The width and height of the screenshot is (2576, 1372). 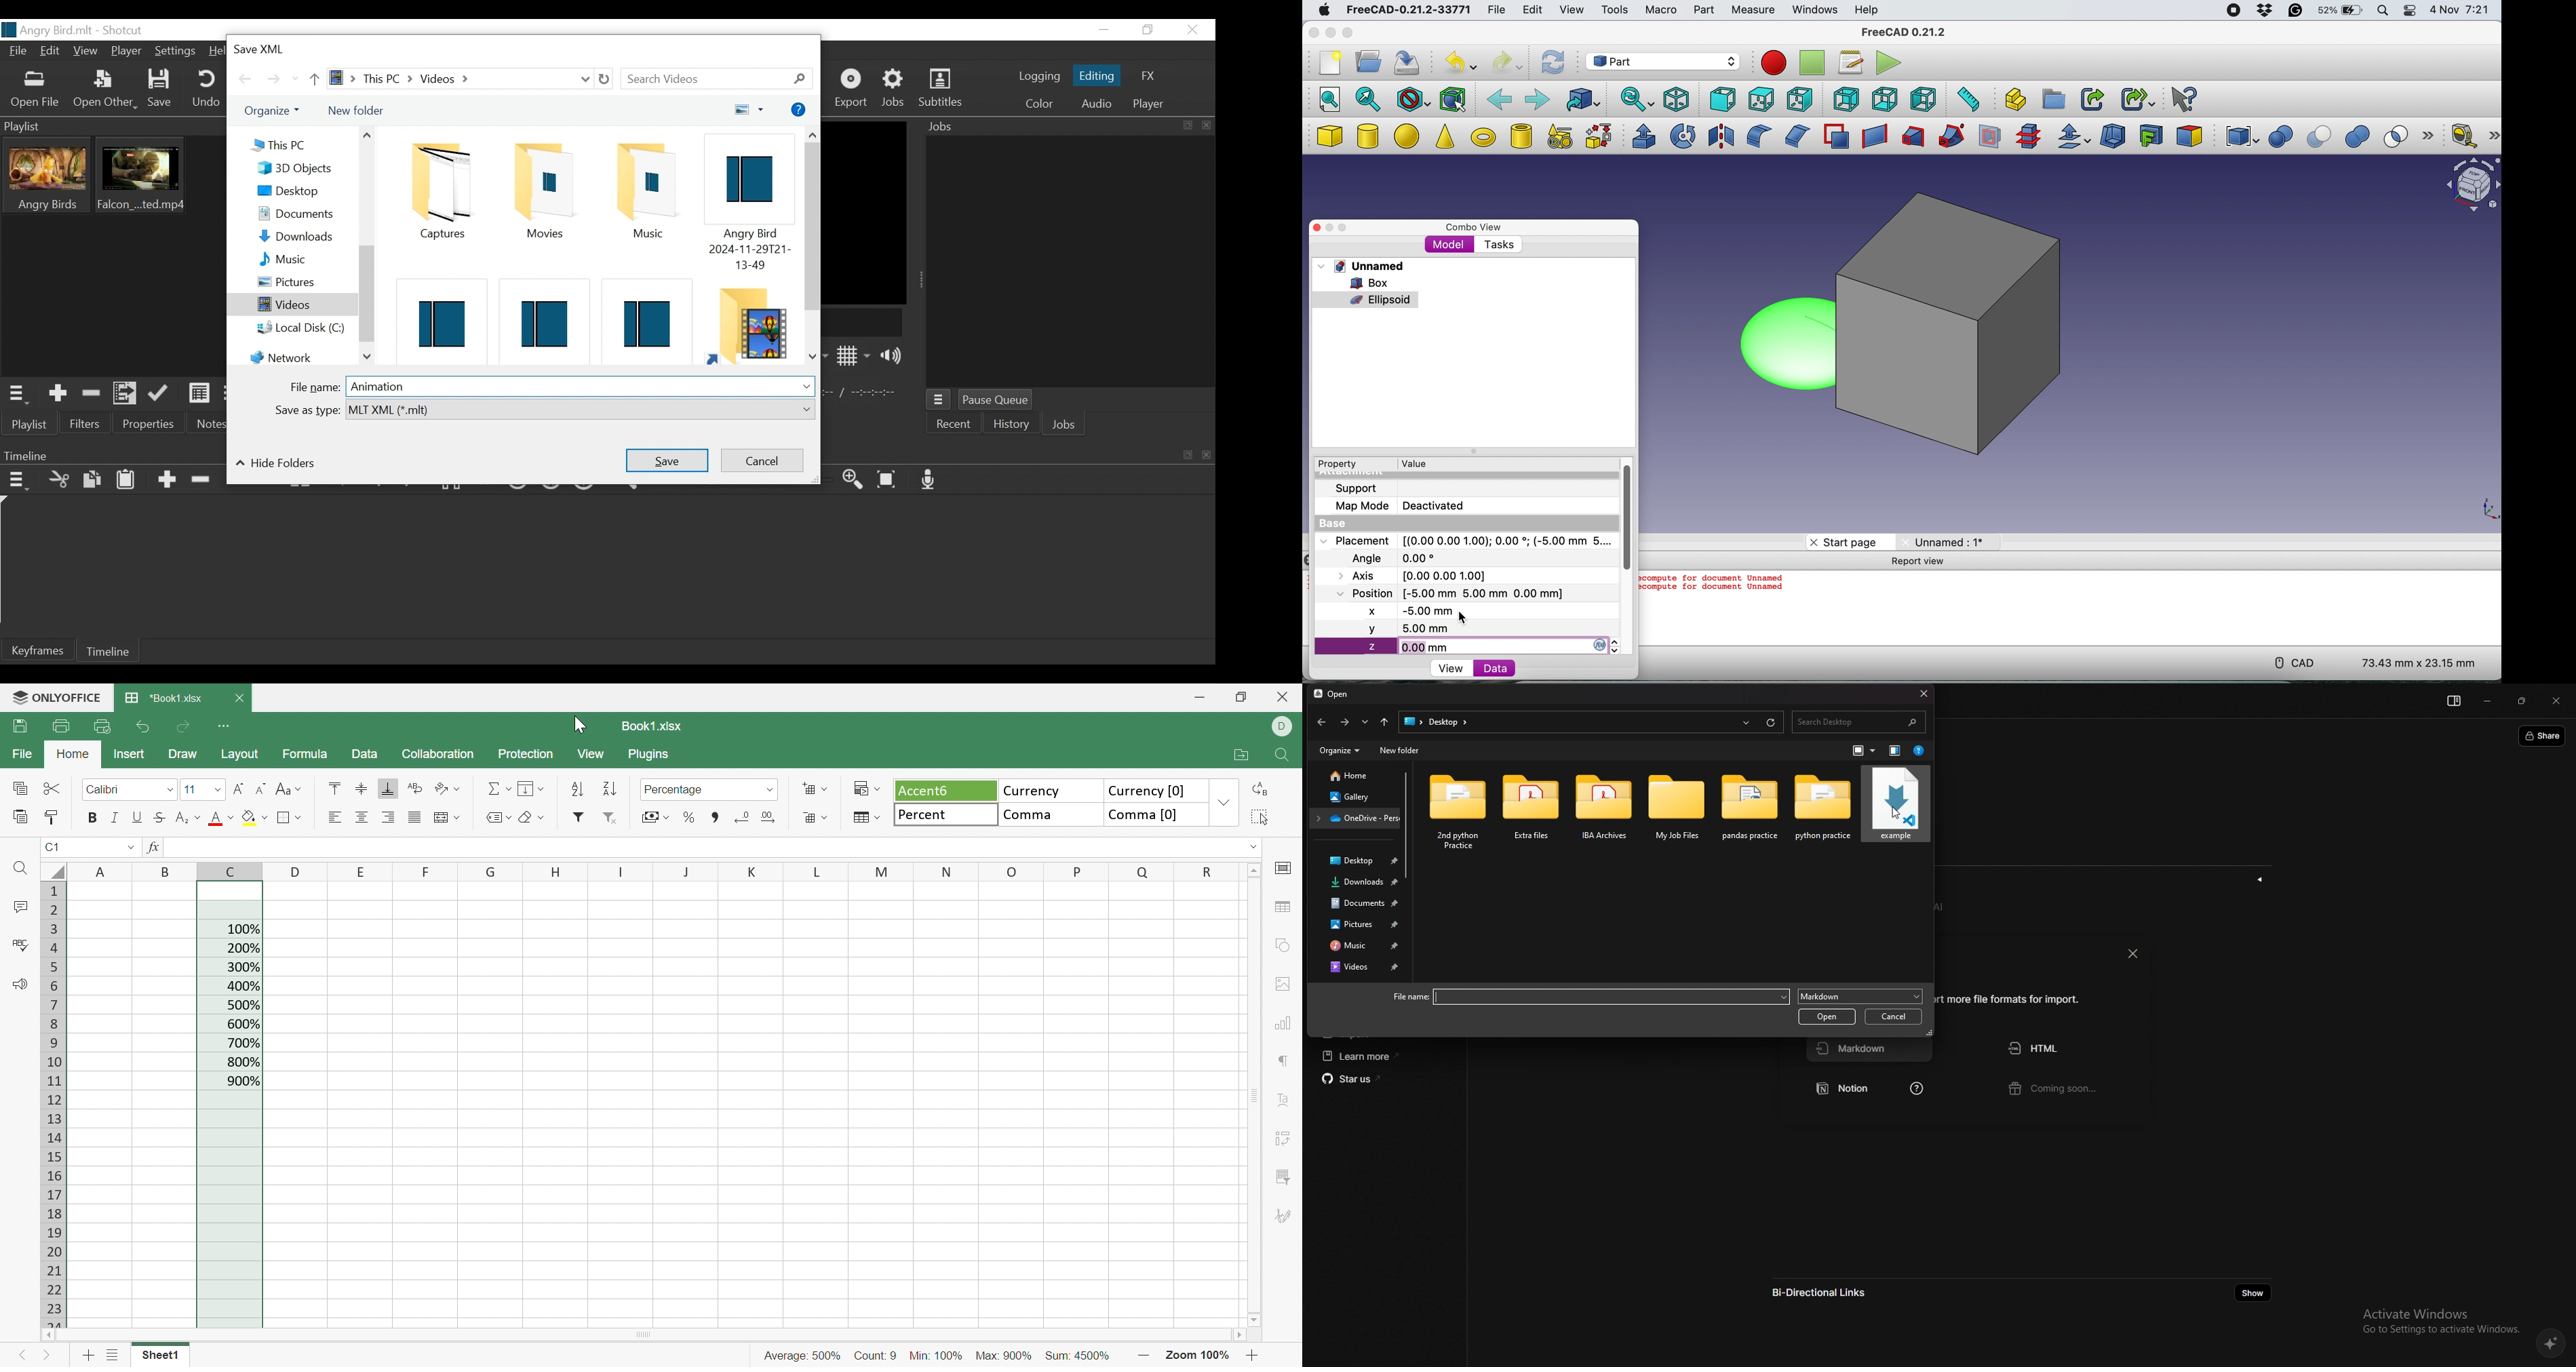 I want to click on draw style, so click(x=1413, y=100).